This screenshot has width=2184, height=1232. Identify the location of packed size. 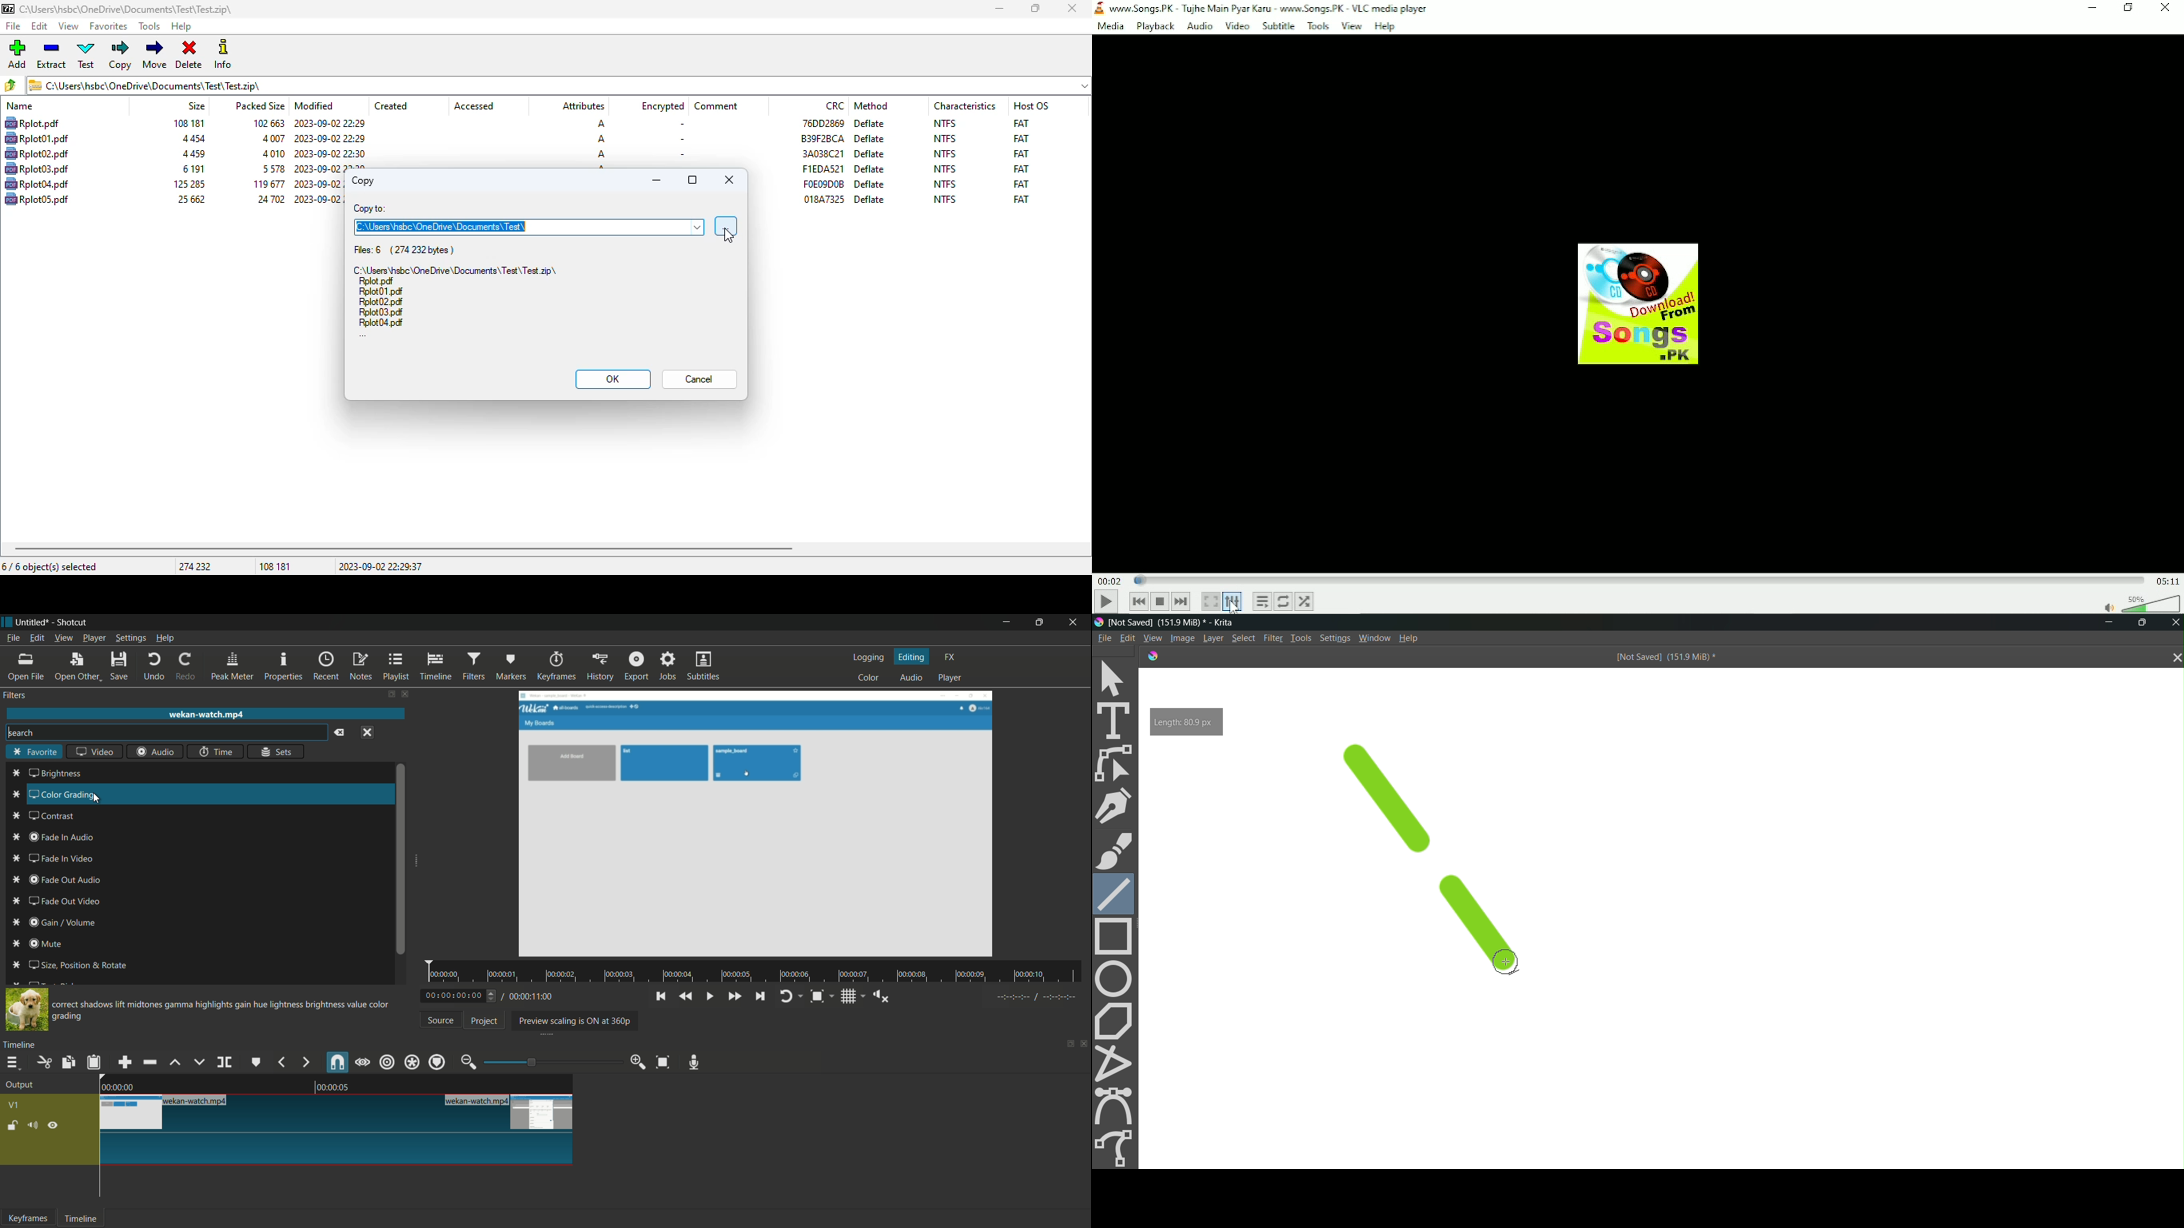
(272, 153).